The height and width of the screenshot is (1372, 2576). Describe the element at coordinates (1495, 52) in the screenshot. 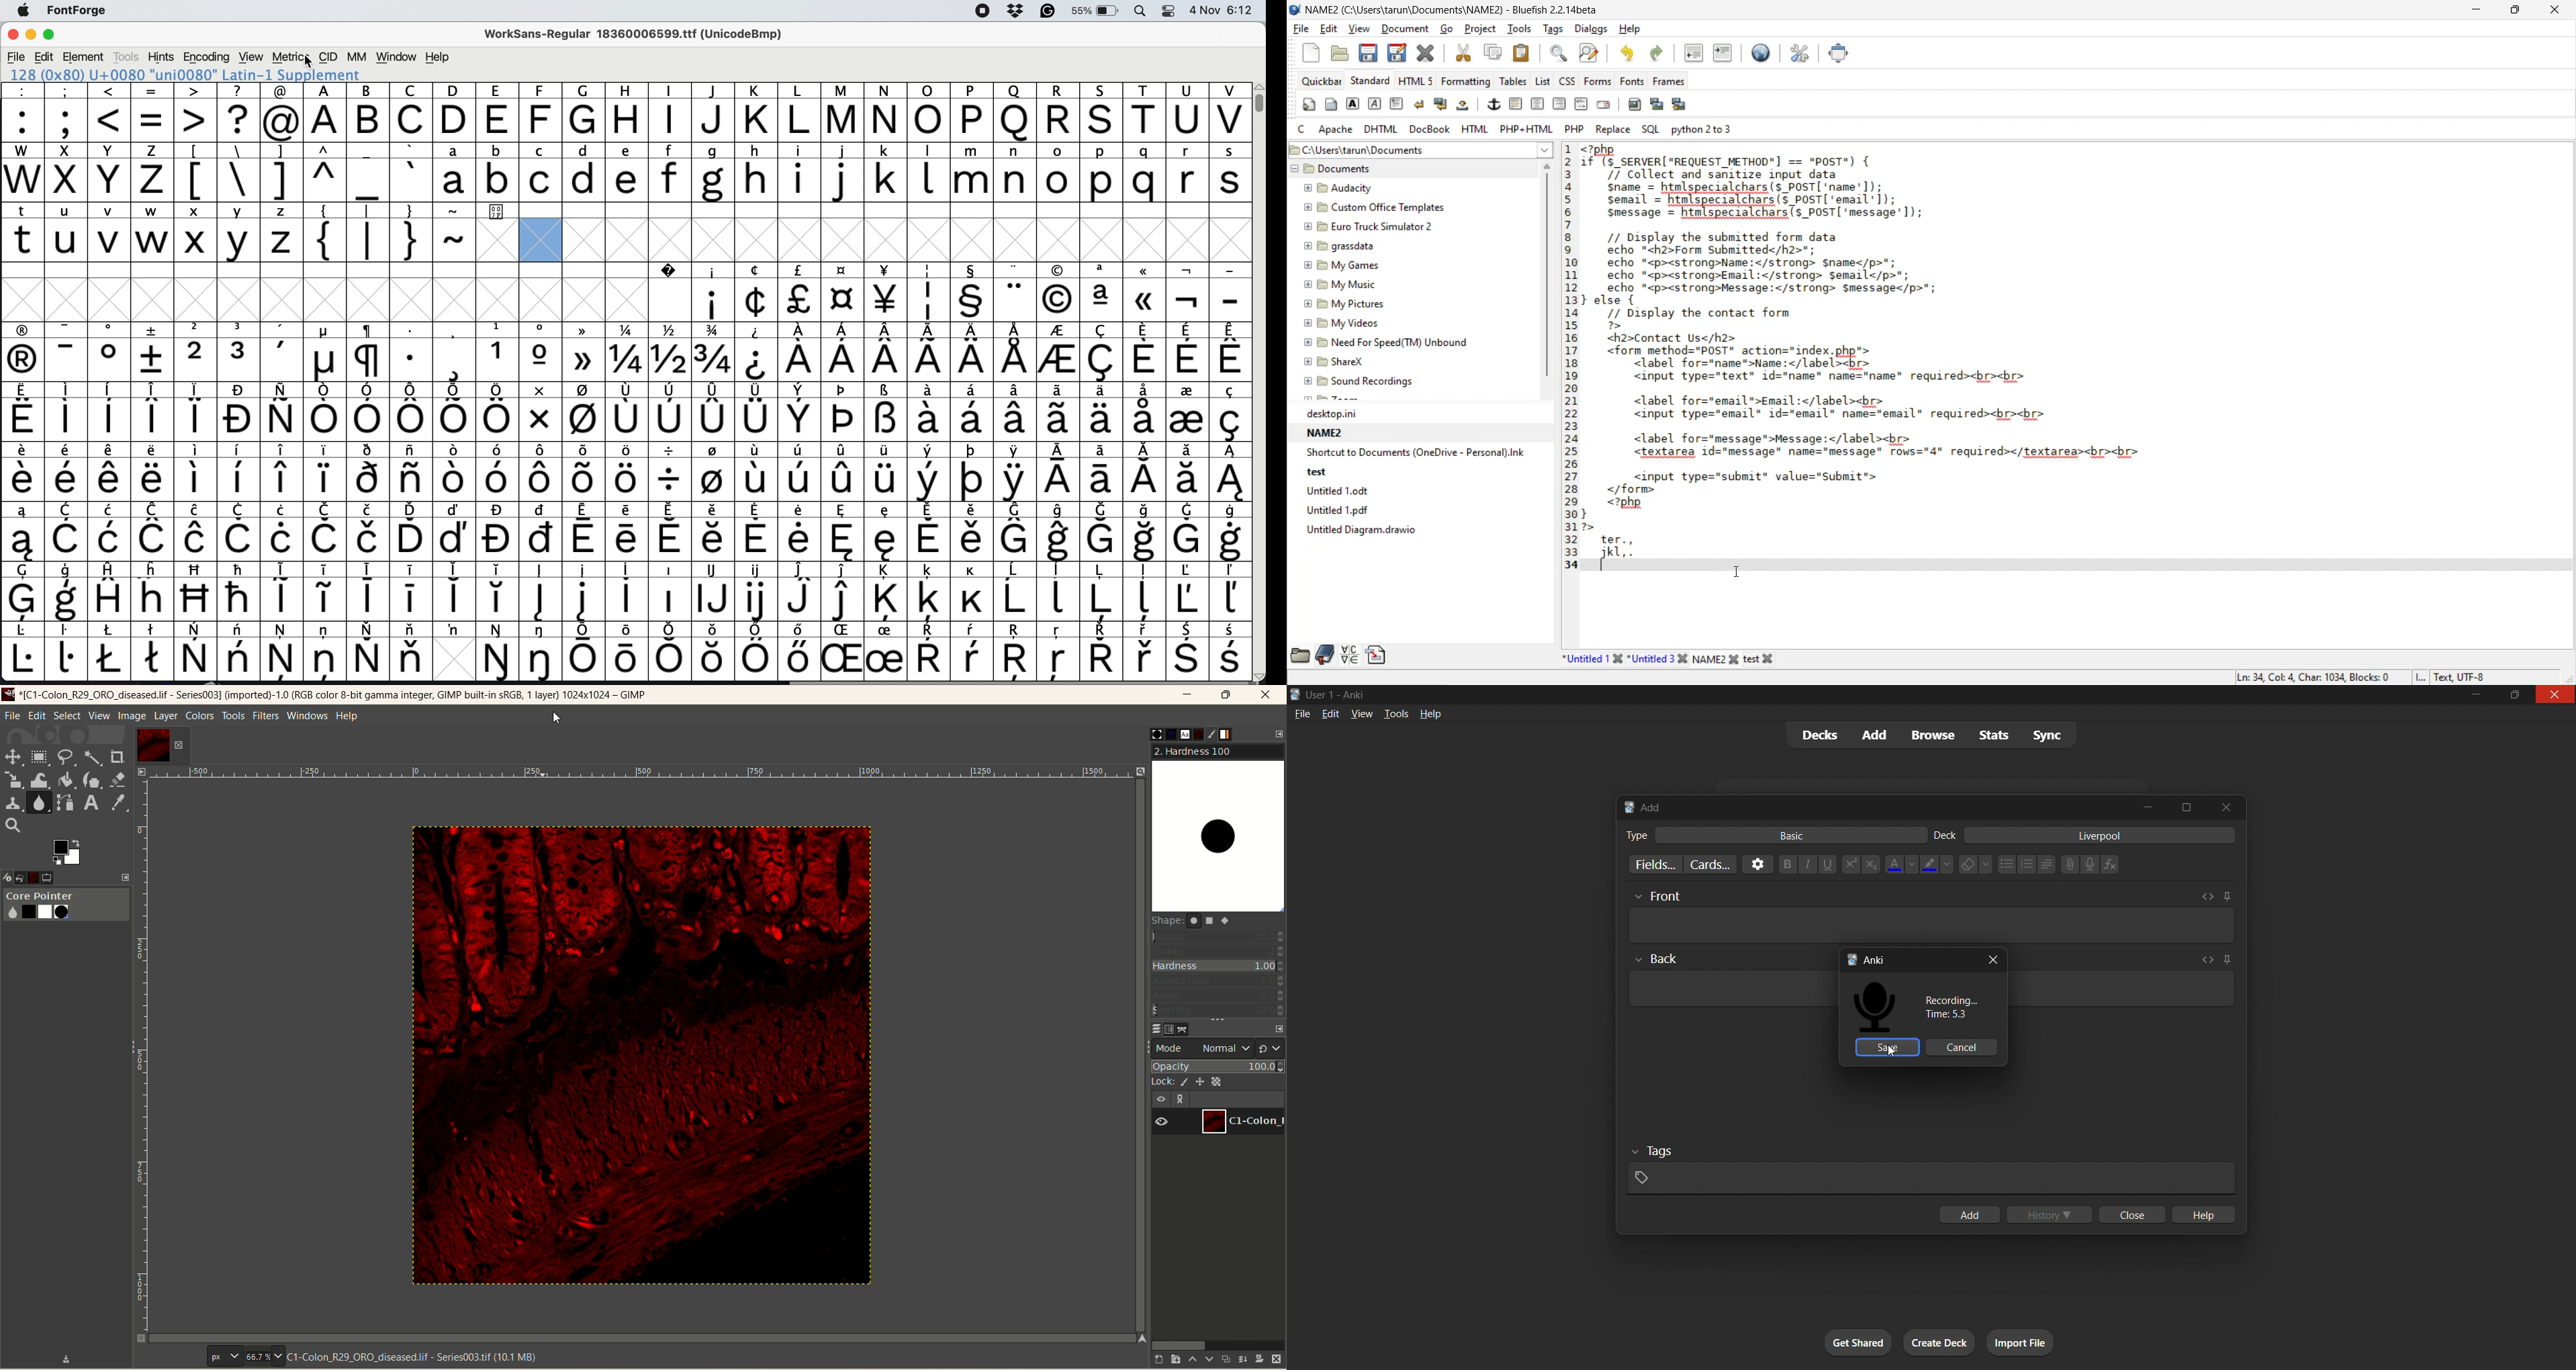

I see `copy` at that location.